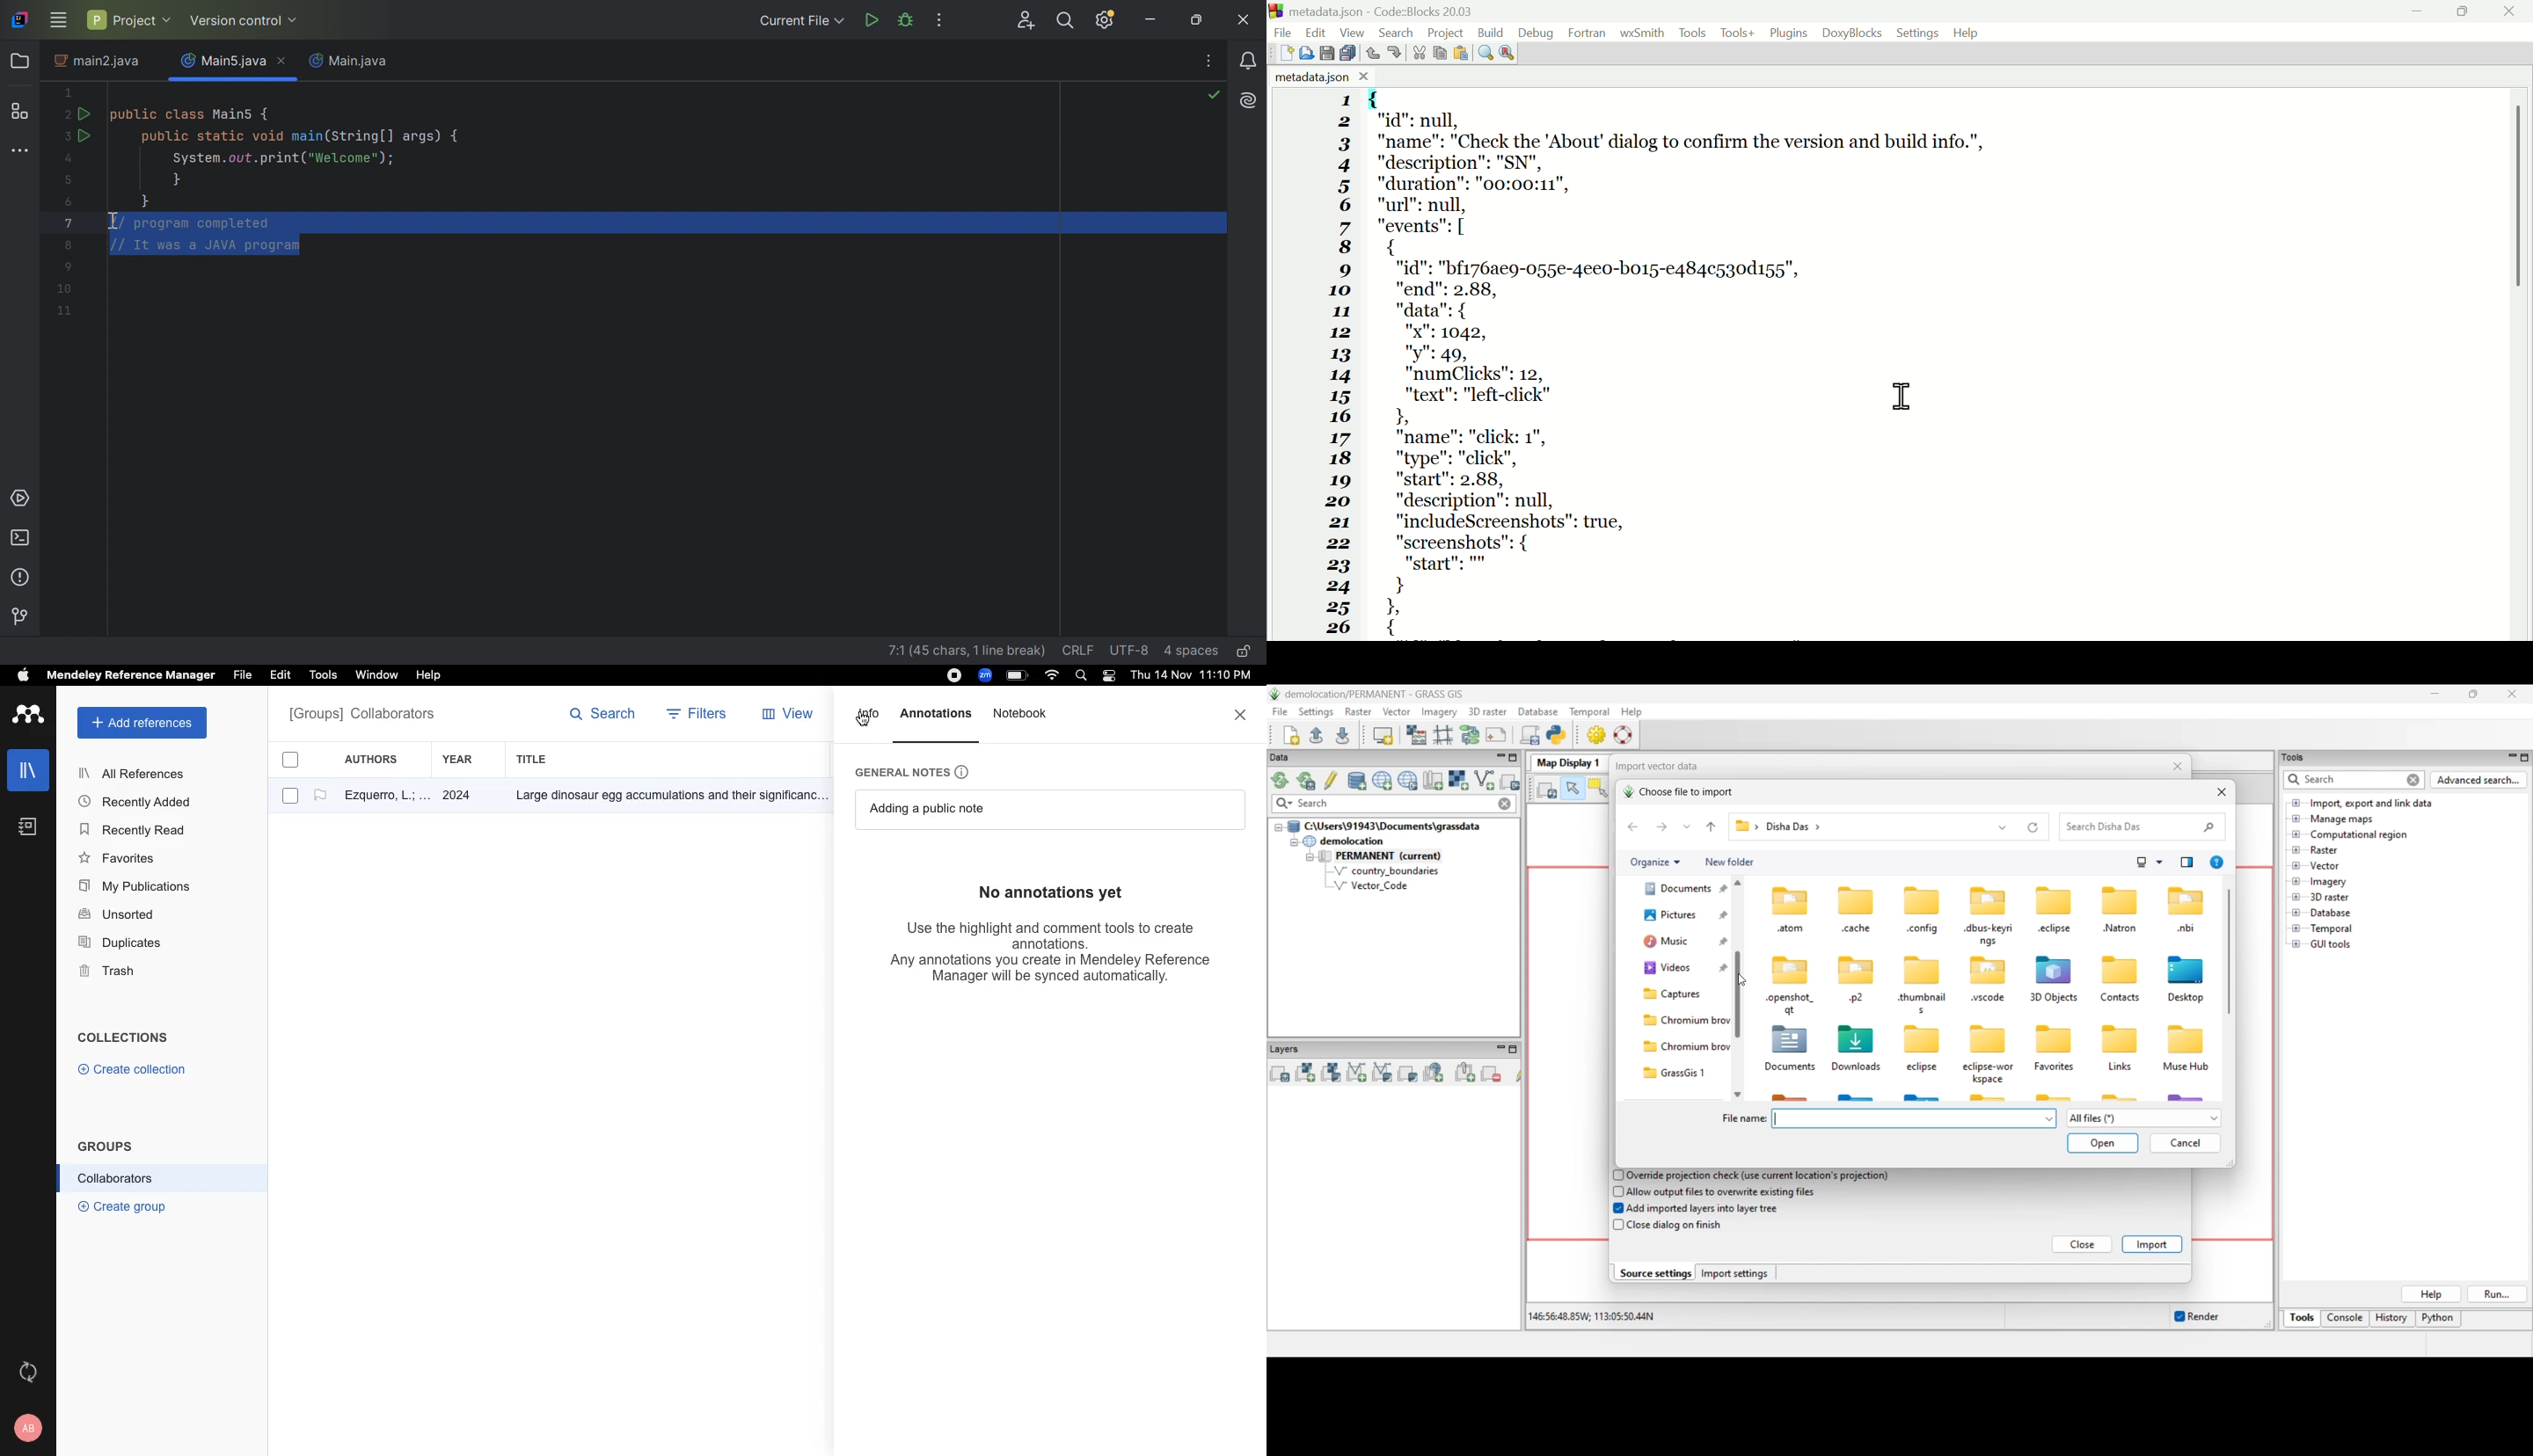 Image resolution: width=2548 pixels, height=1456 pixels. Describe the element at coordinates (1485, 55) in the screenshot. I see `Find` at that location.